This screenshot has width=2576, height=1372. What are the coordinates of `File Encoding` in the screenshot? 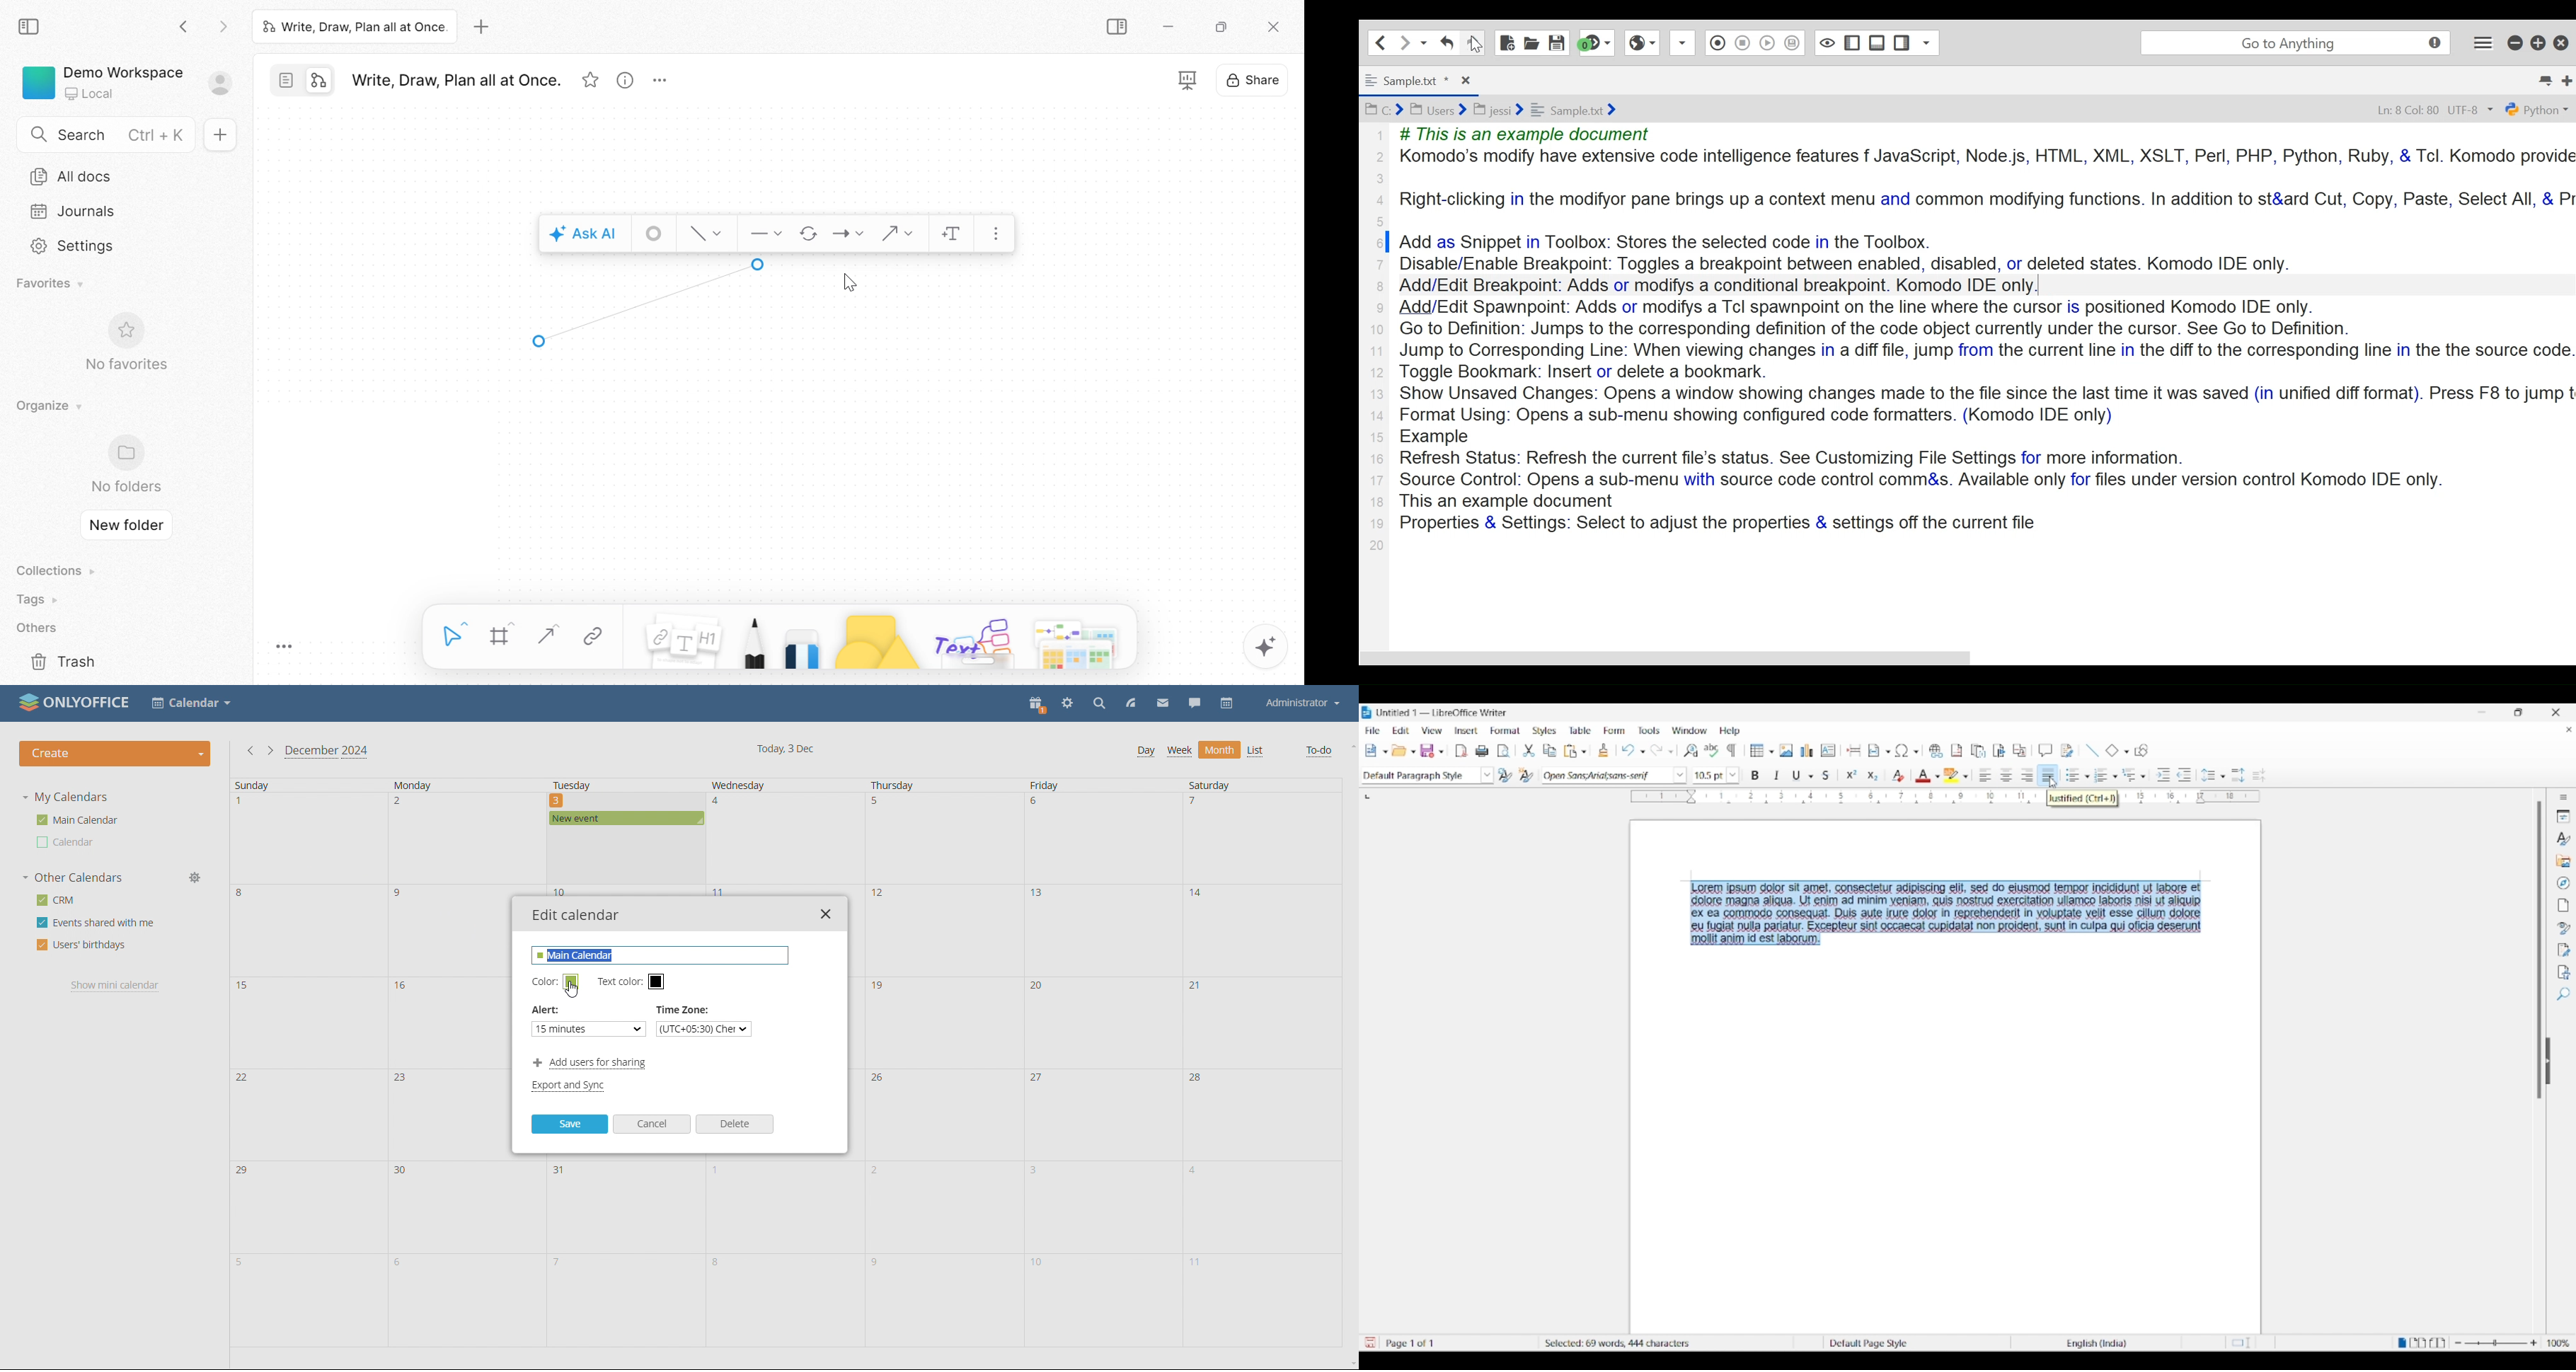 It's located at (2473, 110).